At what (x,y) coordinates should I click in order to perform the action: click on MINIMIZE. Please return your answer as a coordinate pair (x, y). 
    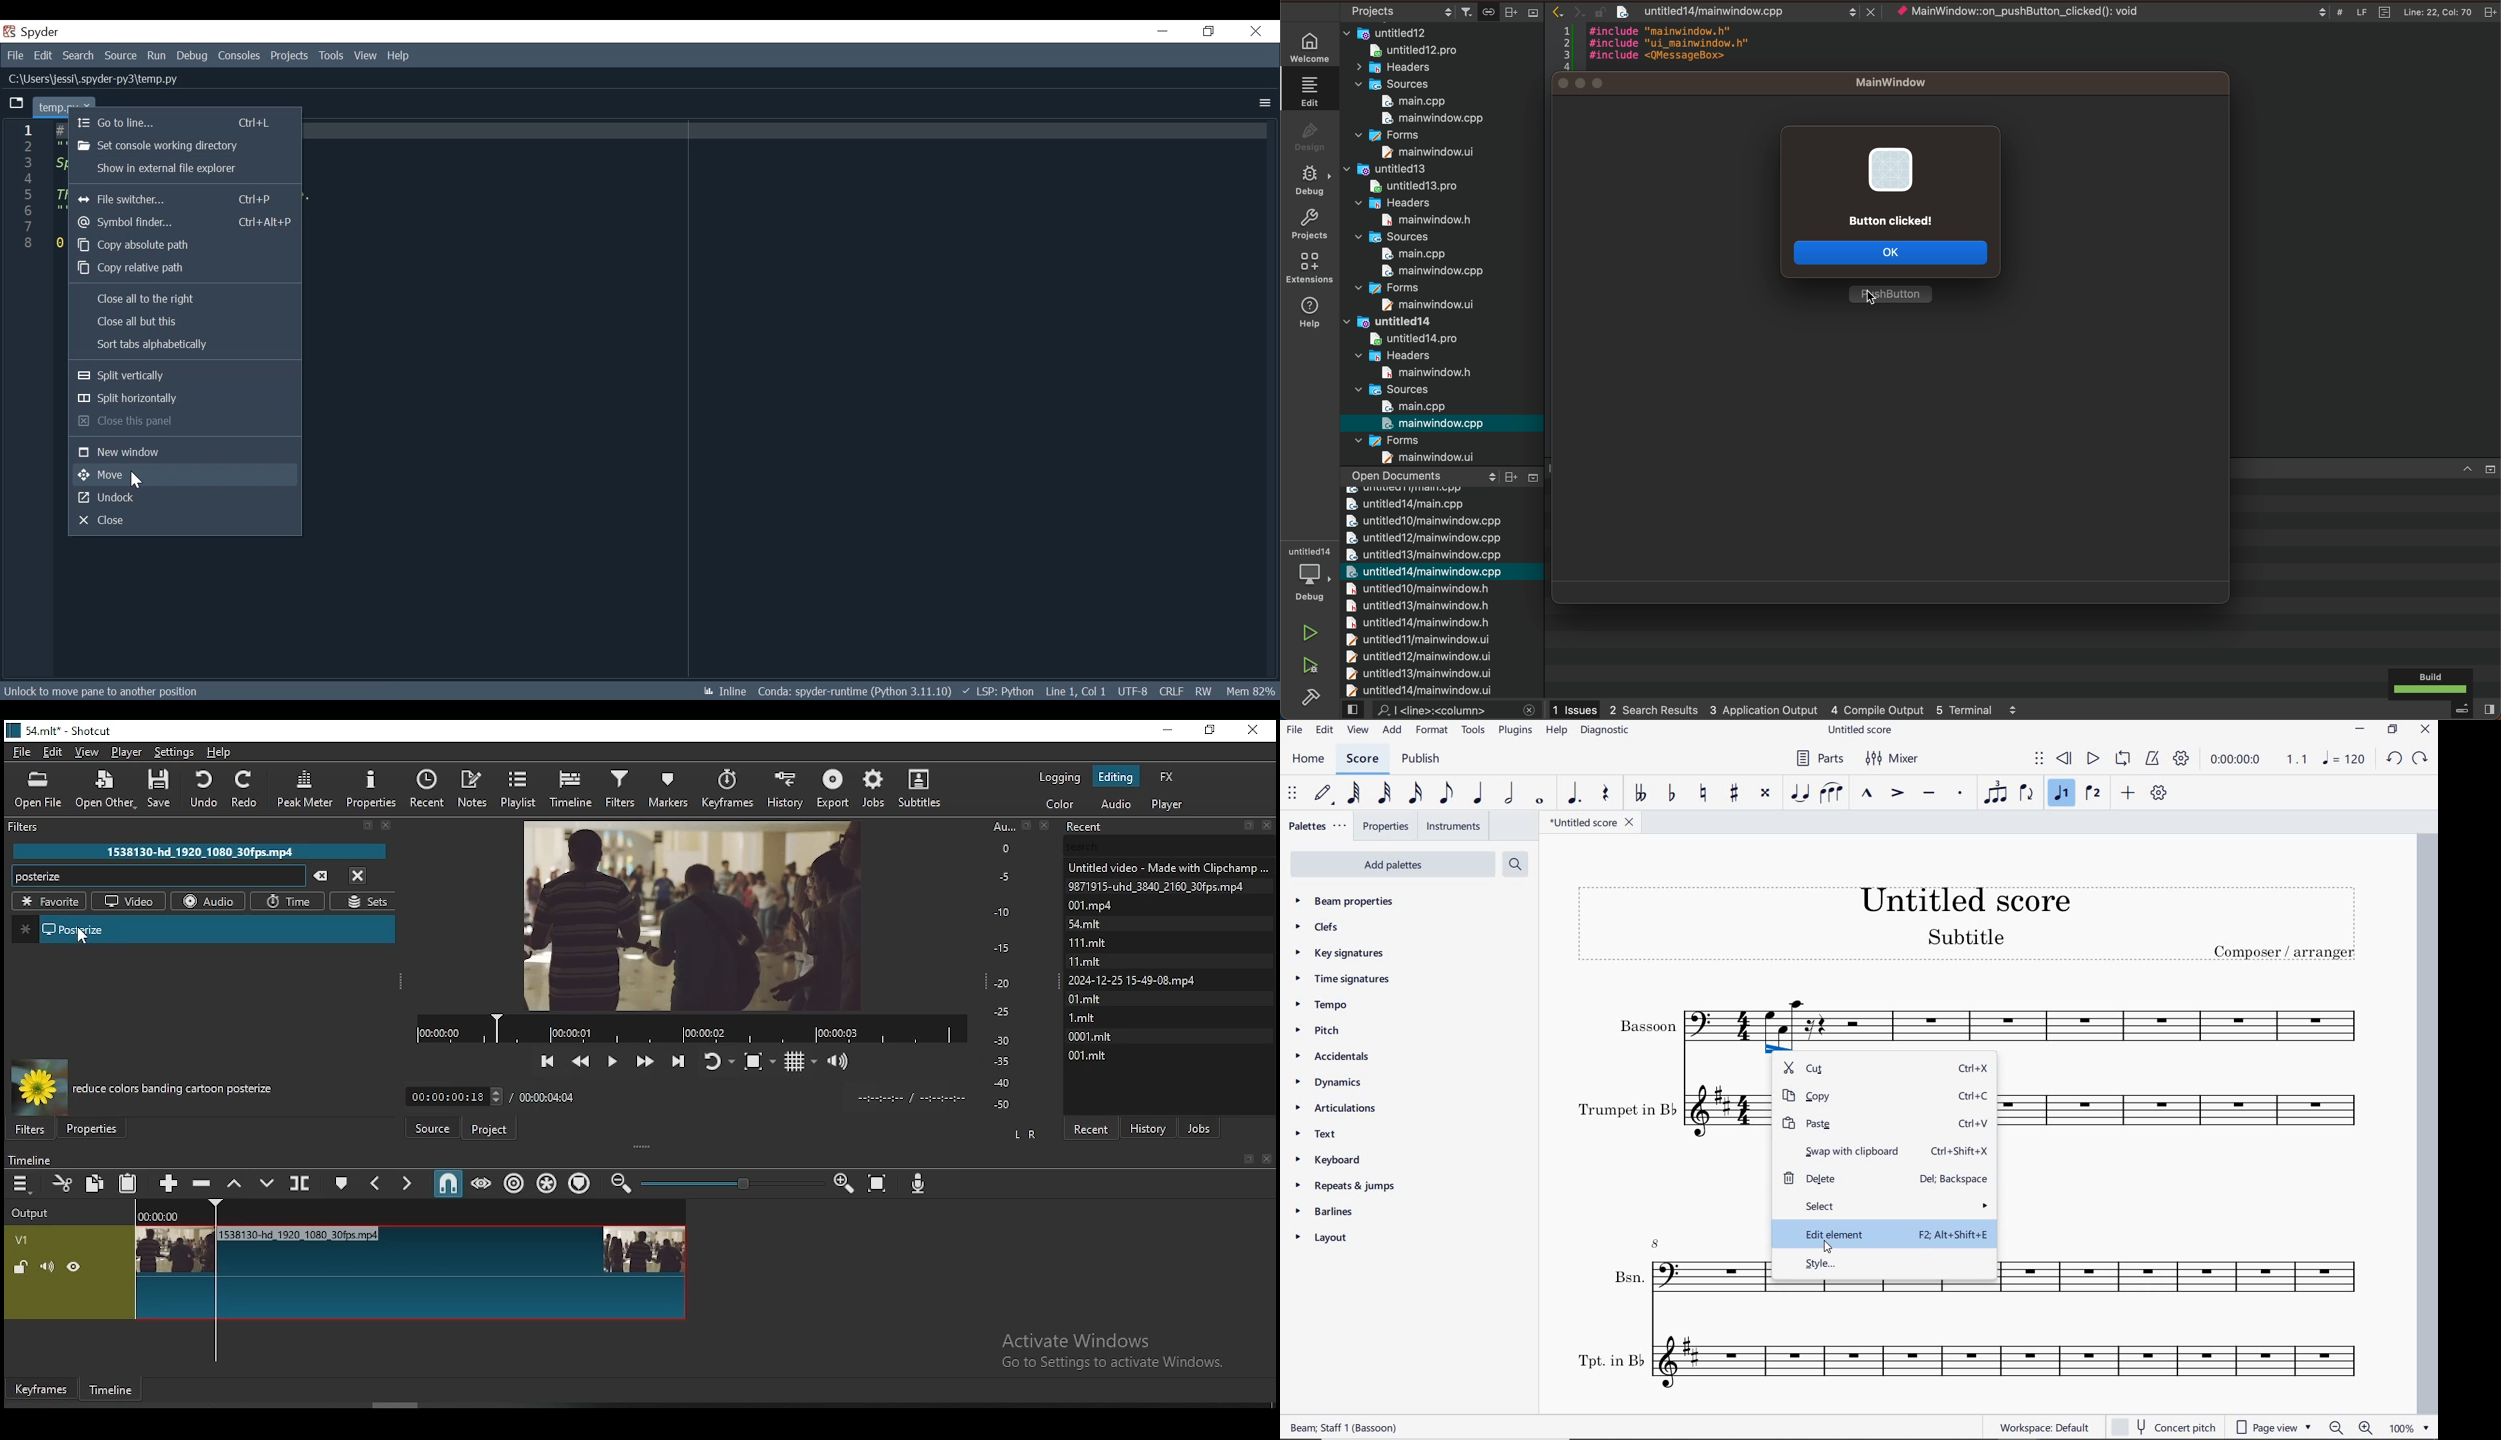
    Looking at the image, I should click on (2361, 730).